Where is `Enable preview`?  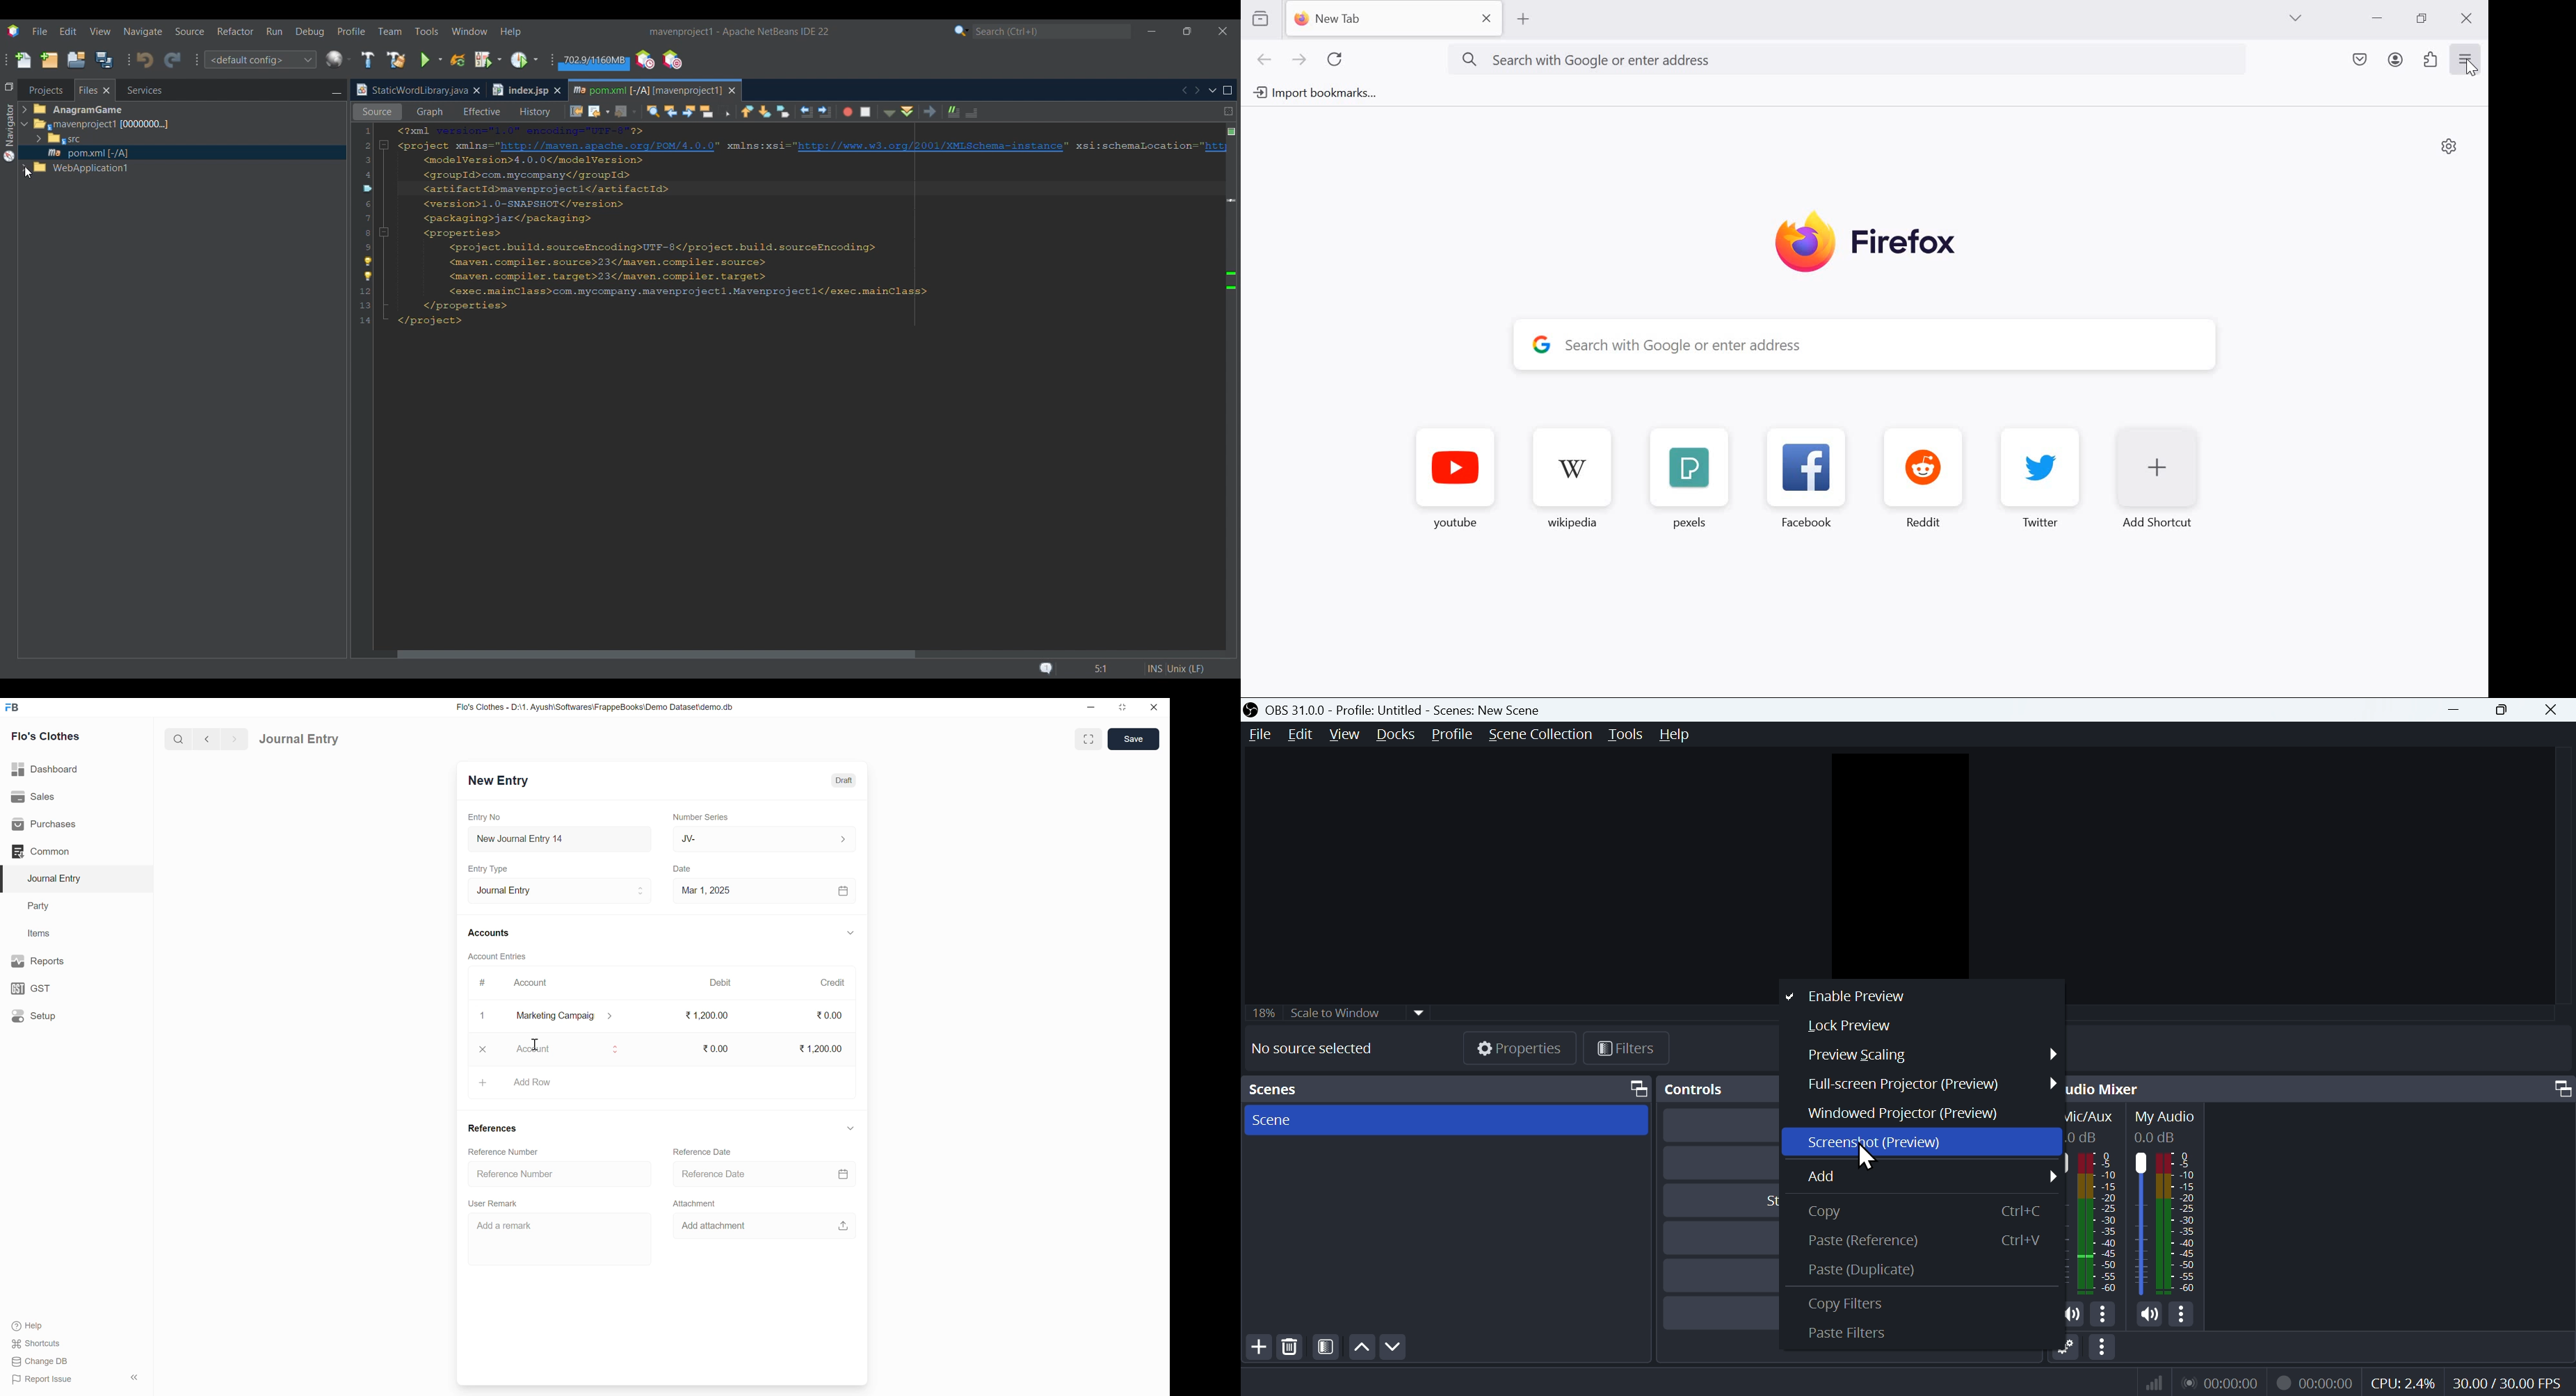
Enable preview is located at coordinates (1866, 993).